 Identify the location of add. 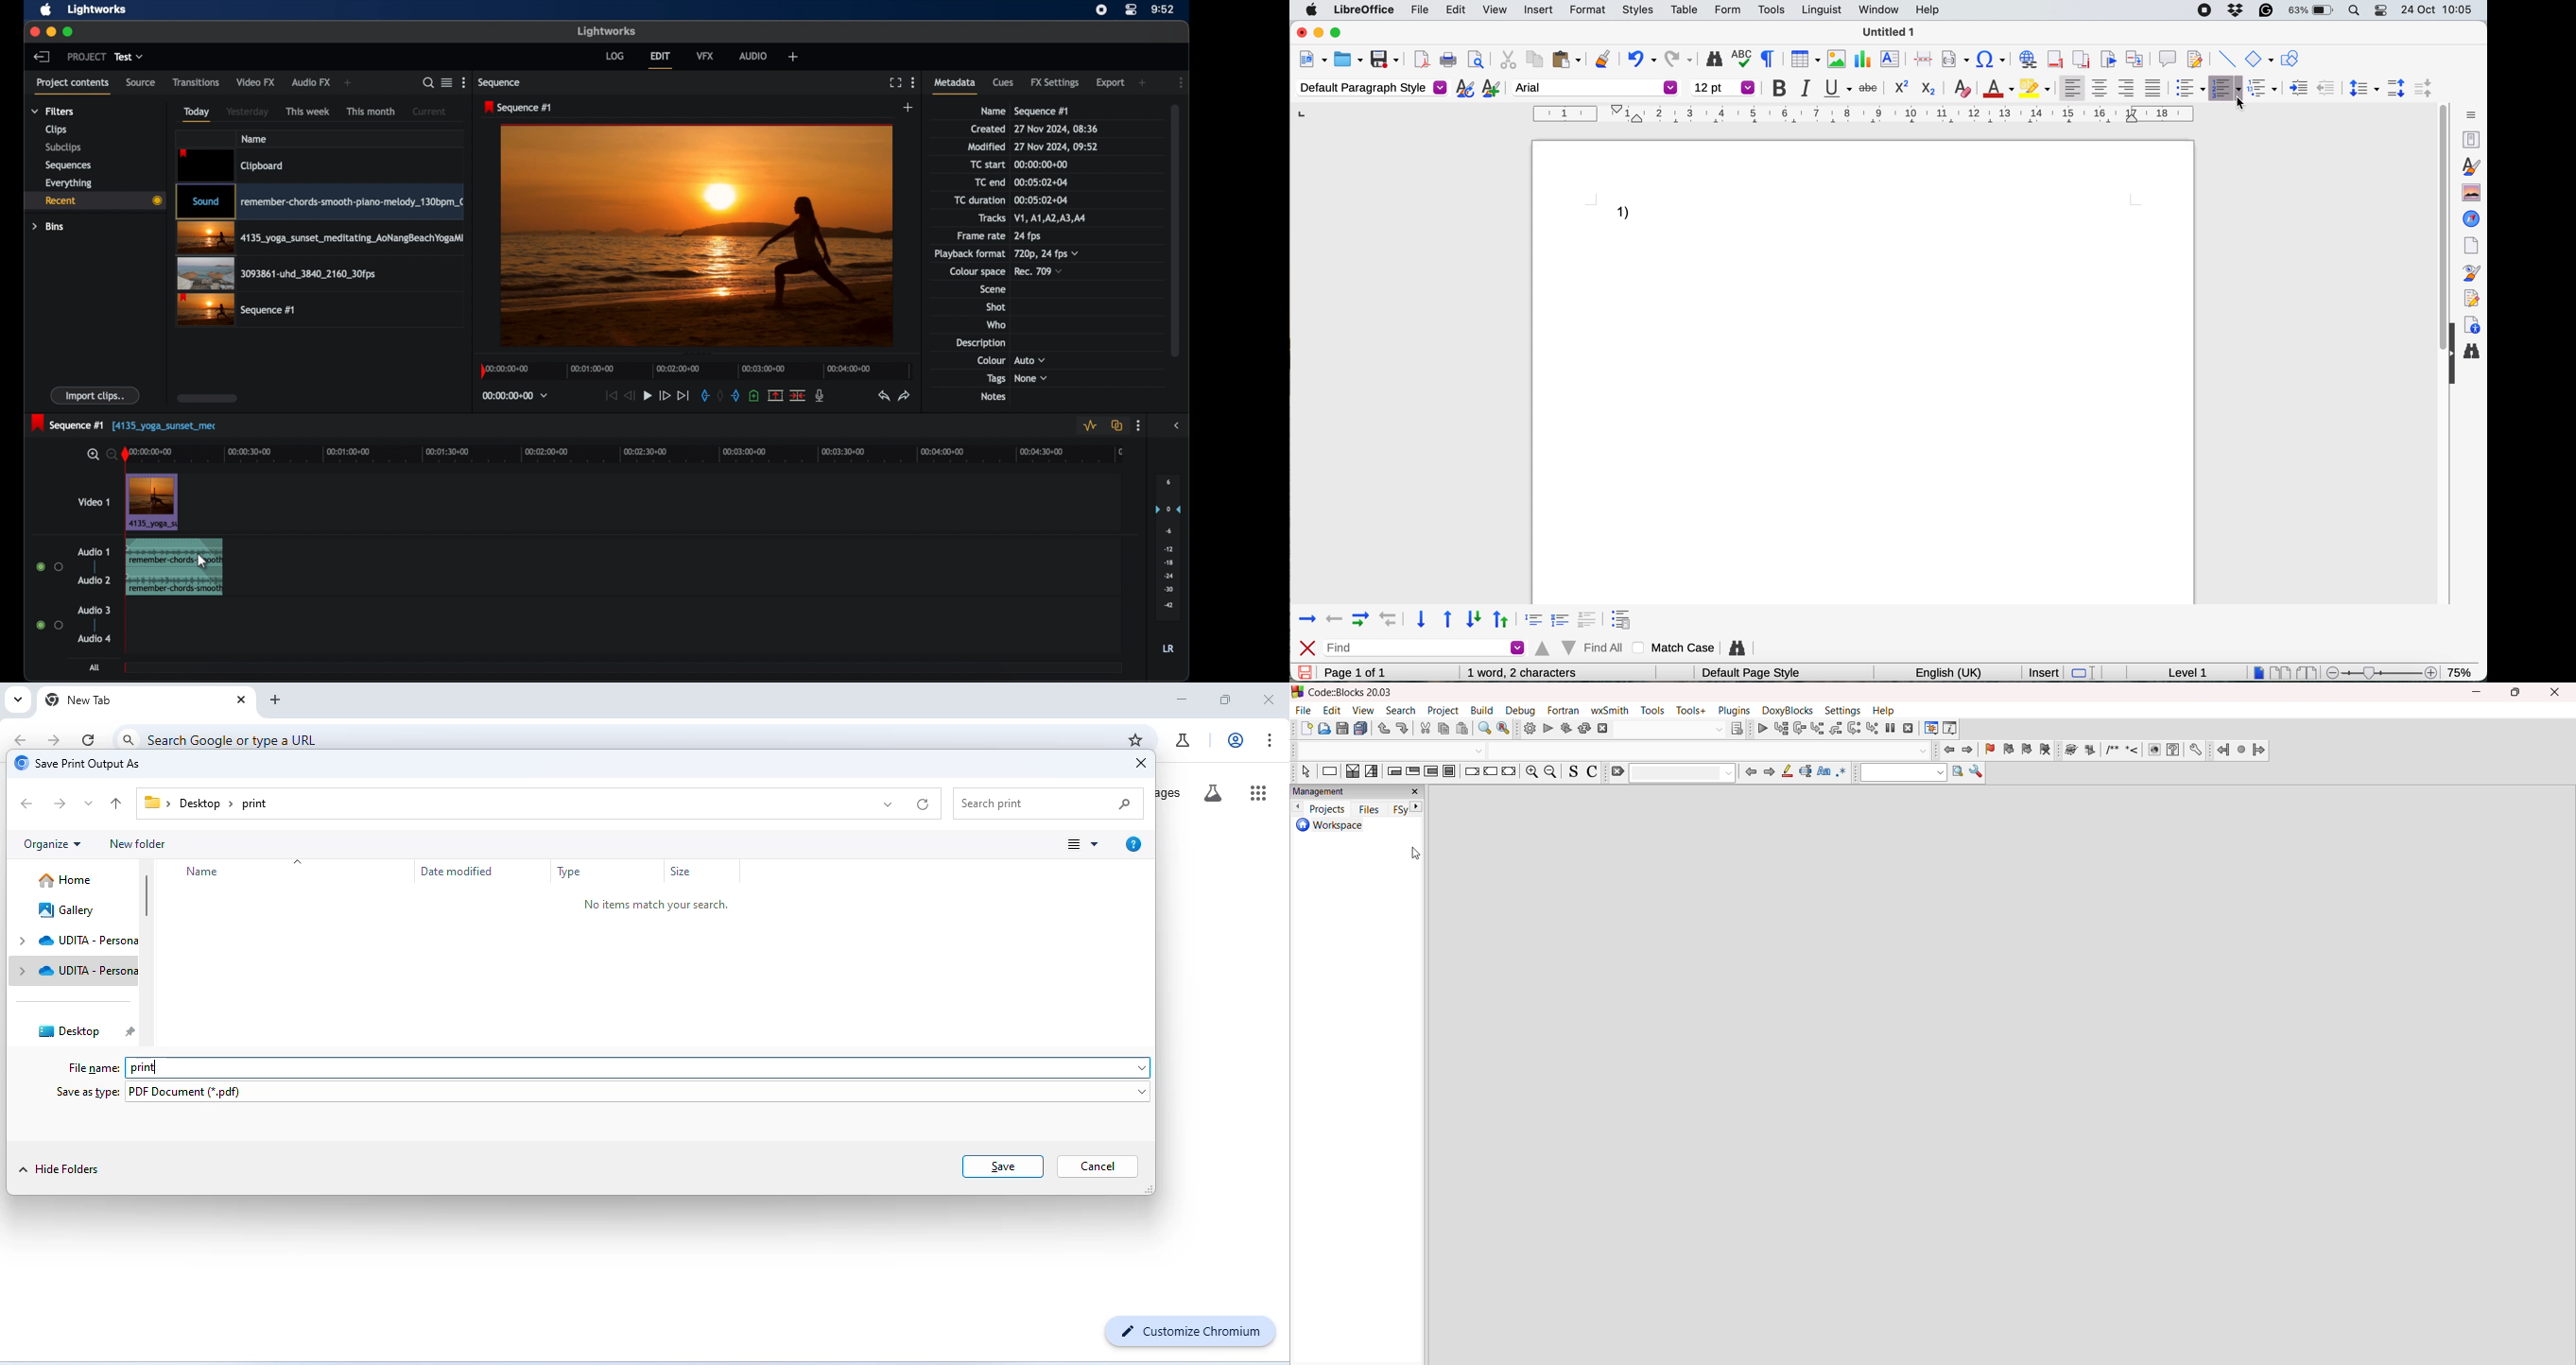
(1144, 82).